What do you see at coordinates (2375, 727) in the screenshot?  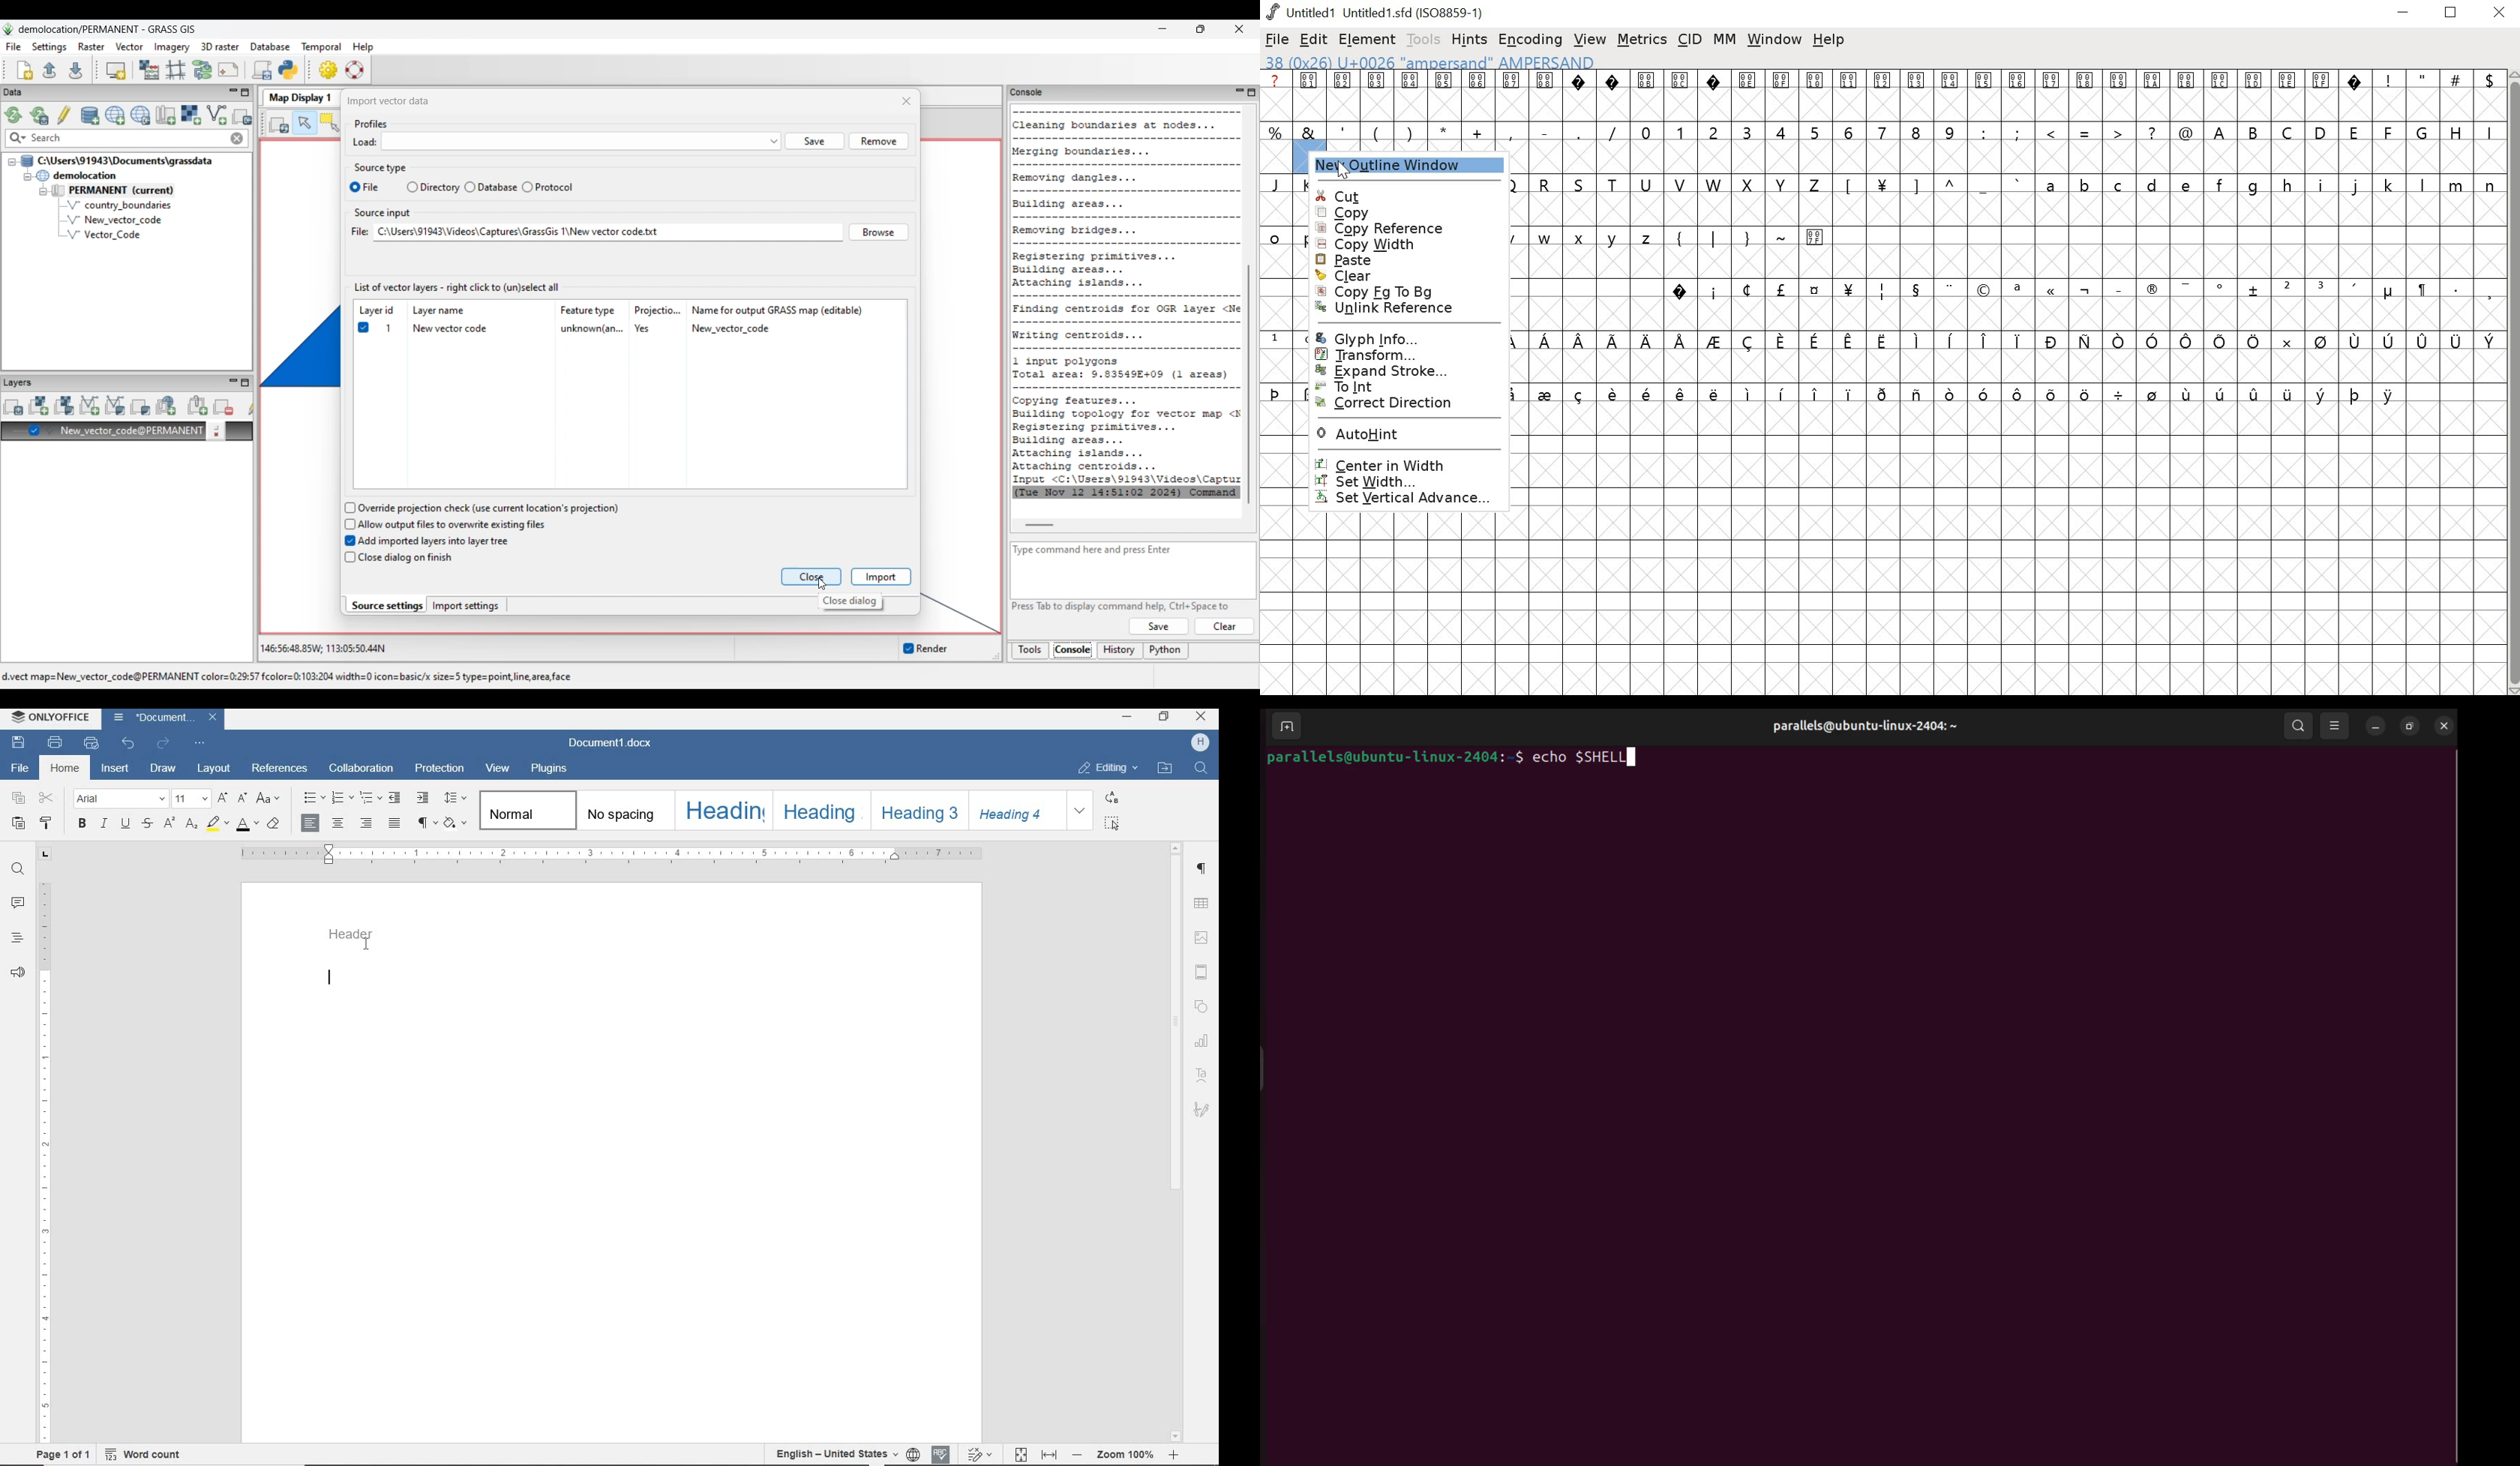 I see `minimize` at bounding box center [2375, 727].